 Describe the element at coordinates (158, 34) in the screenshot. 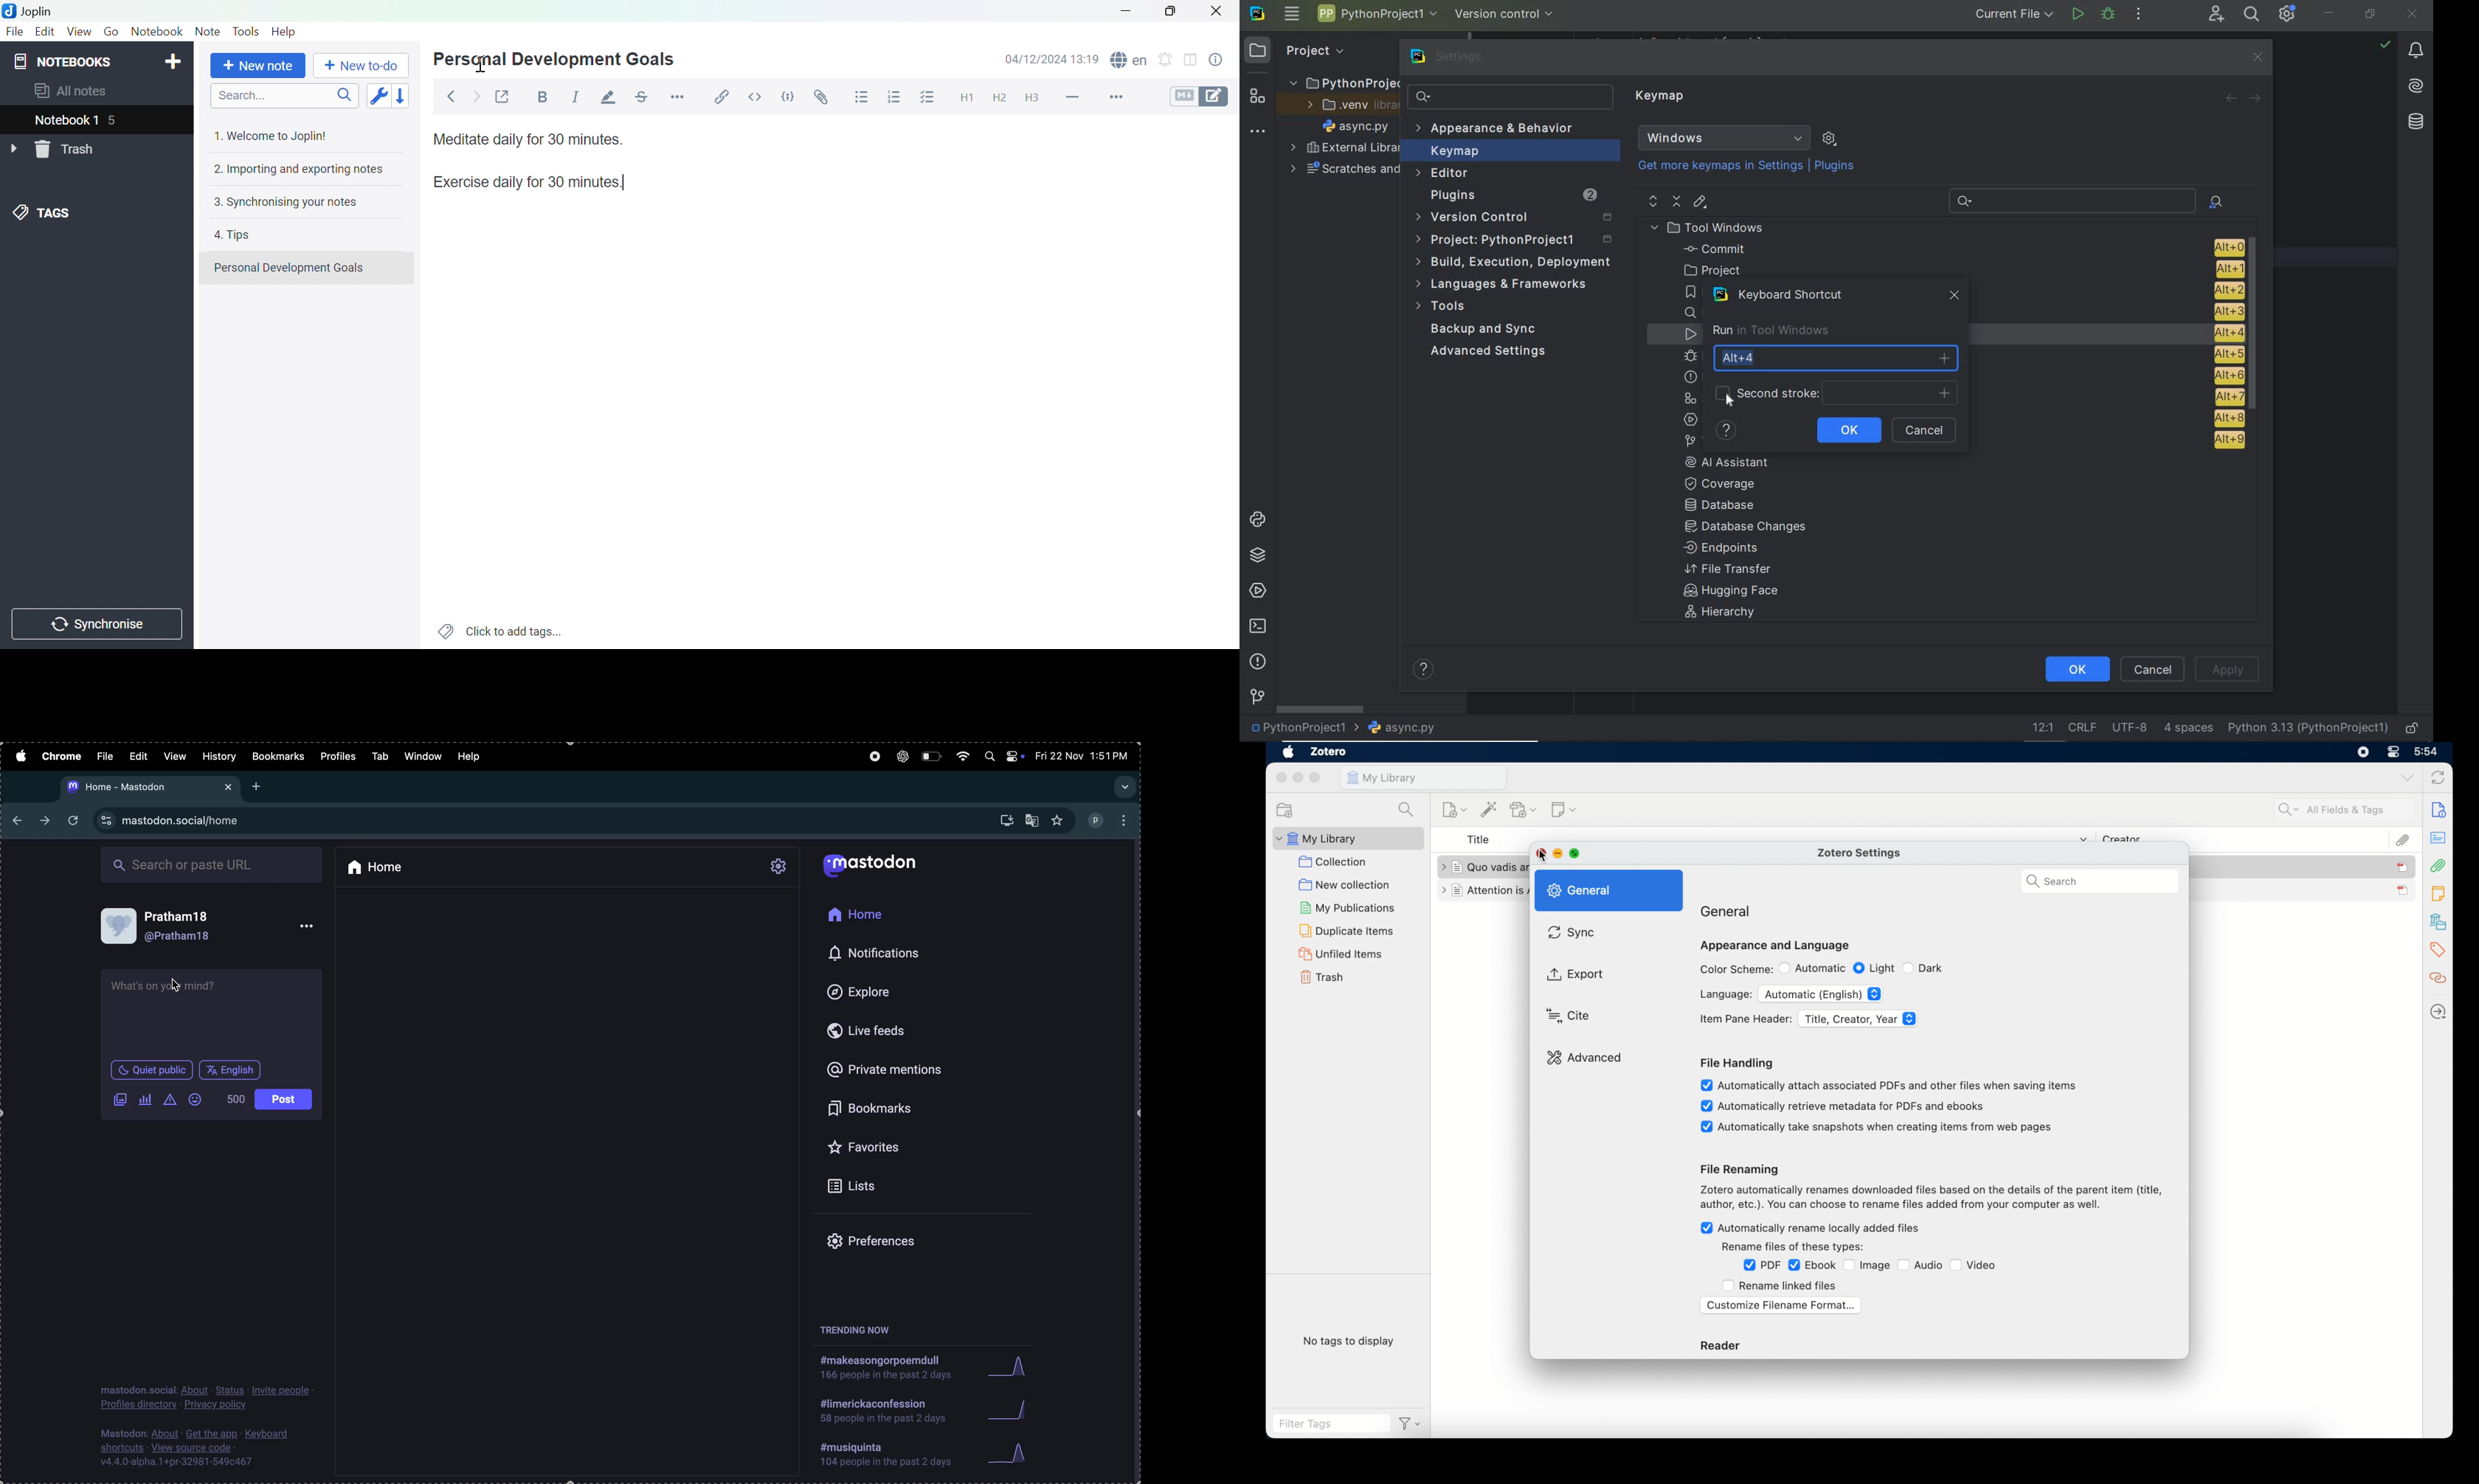

I see `Notebook` at that location.